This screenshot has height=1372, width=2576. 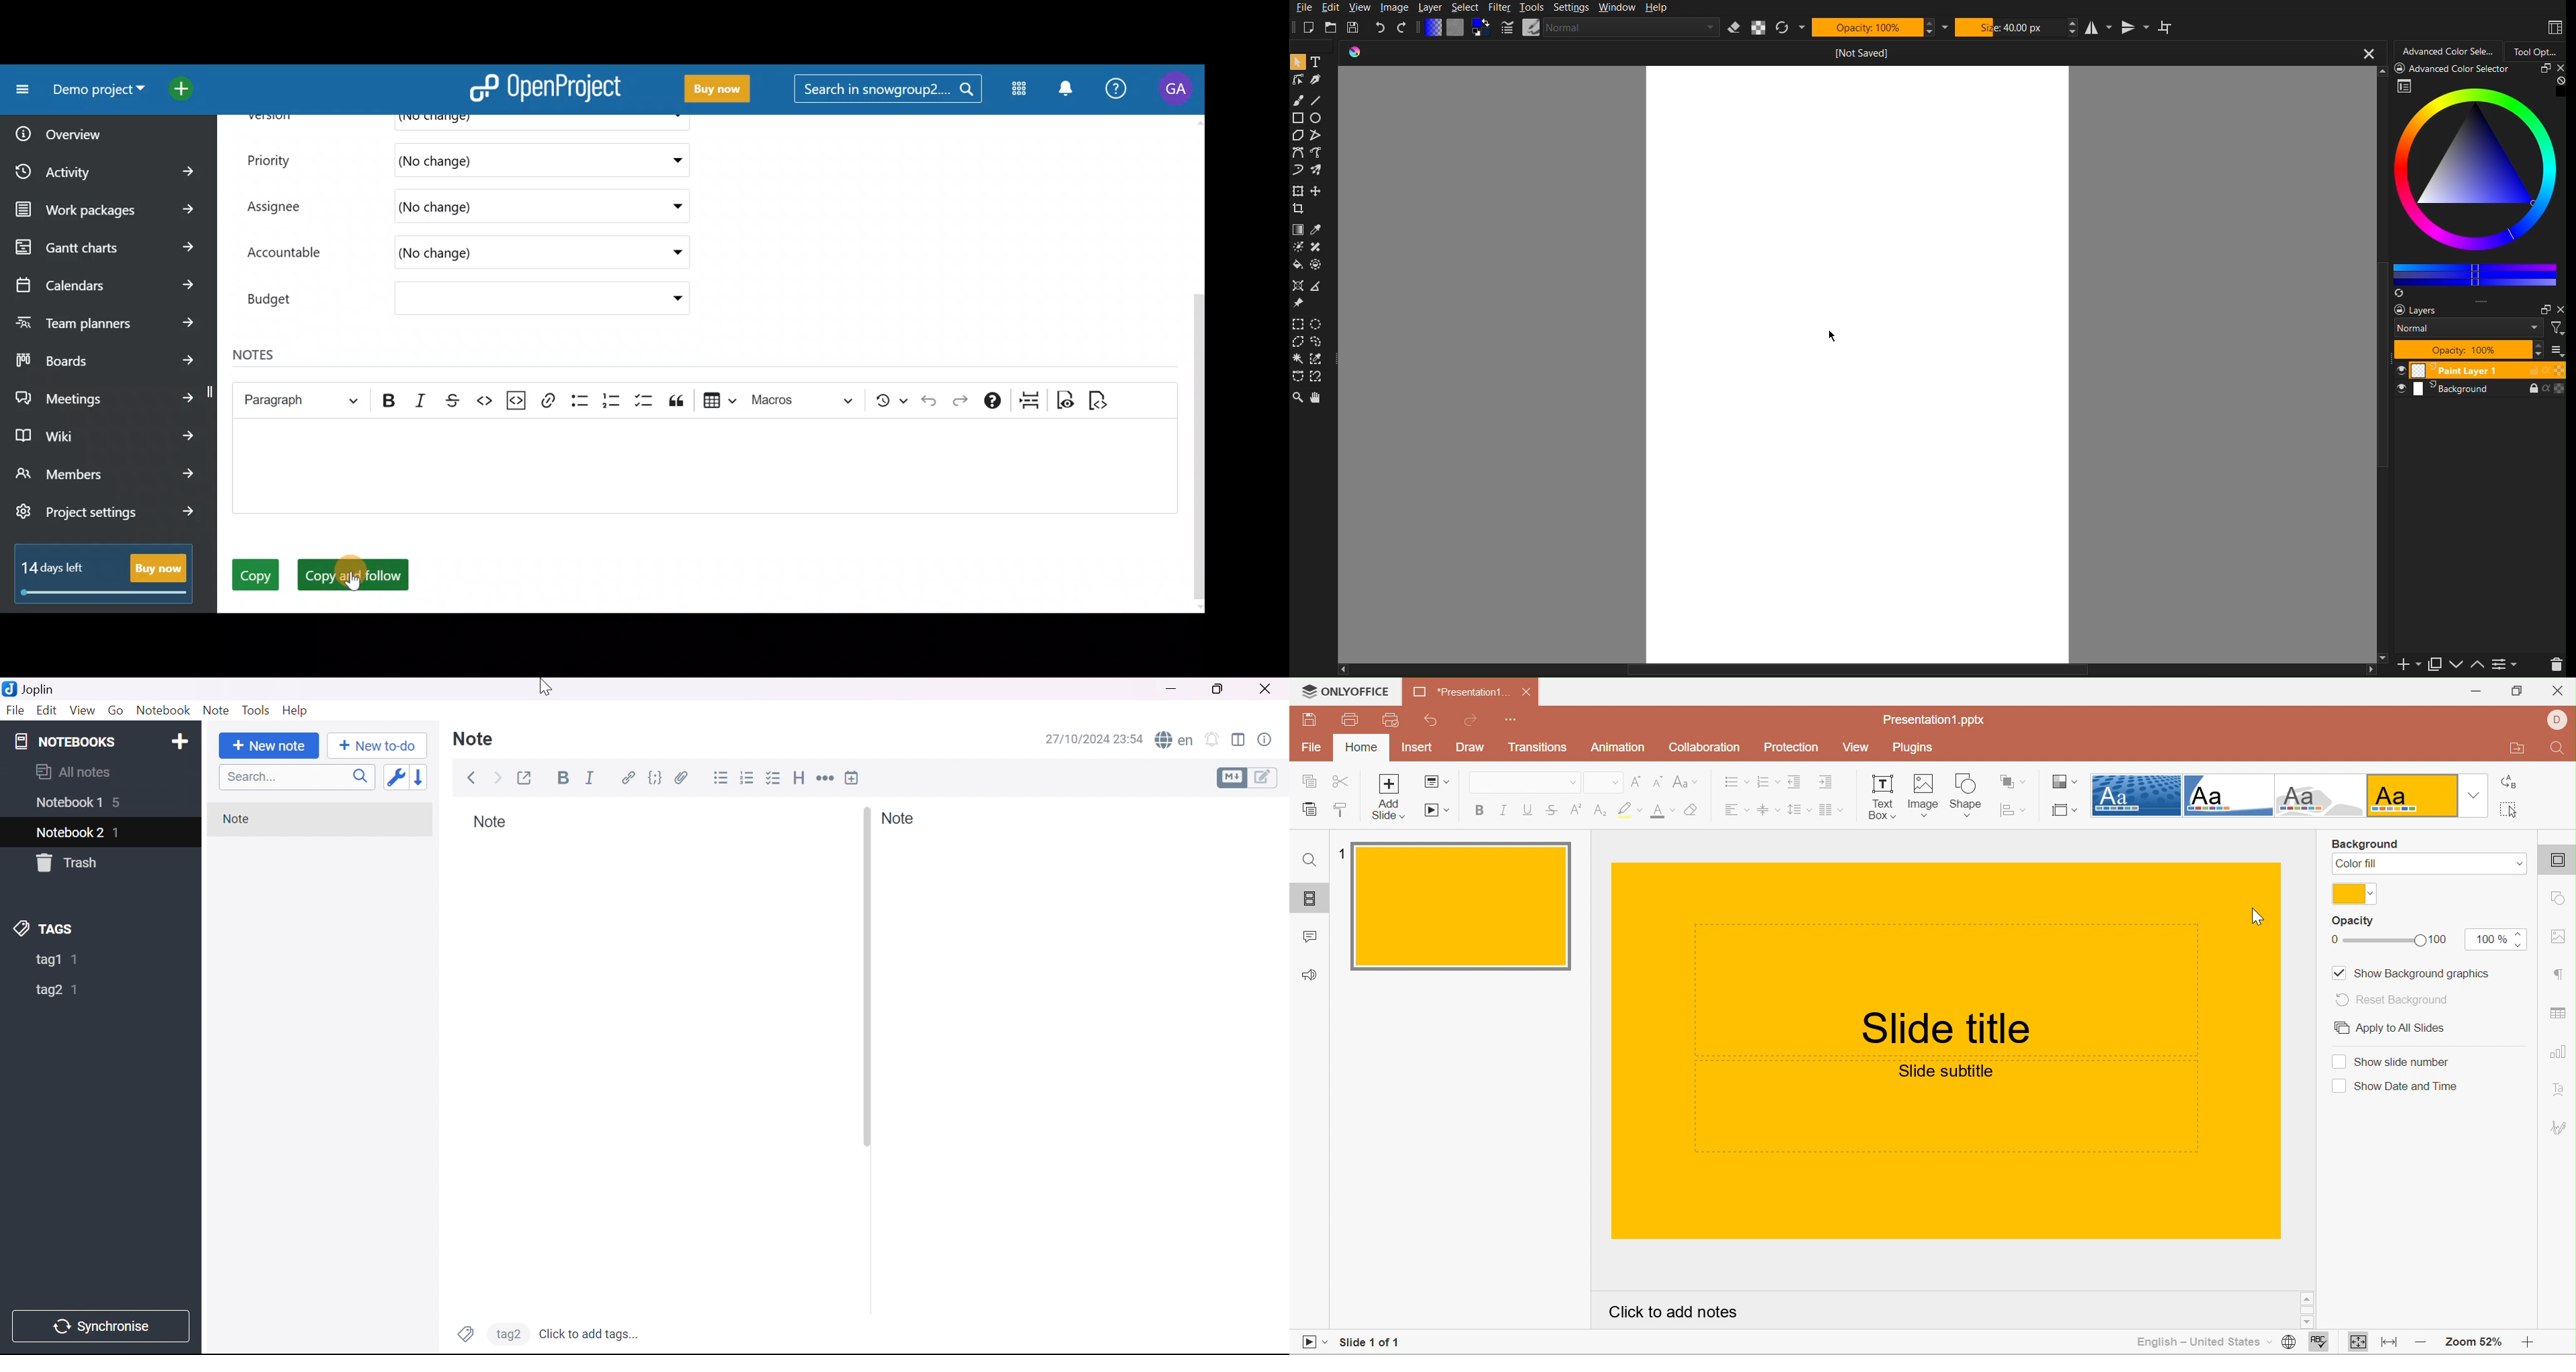 I want to click on Cursor, so click(x=545, y=688).